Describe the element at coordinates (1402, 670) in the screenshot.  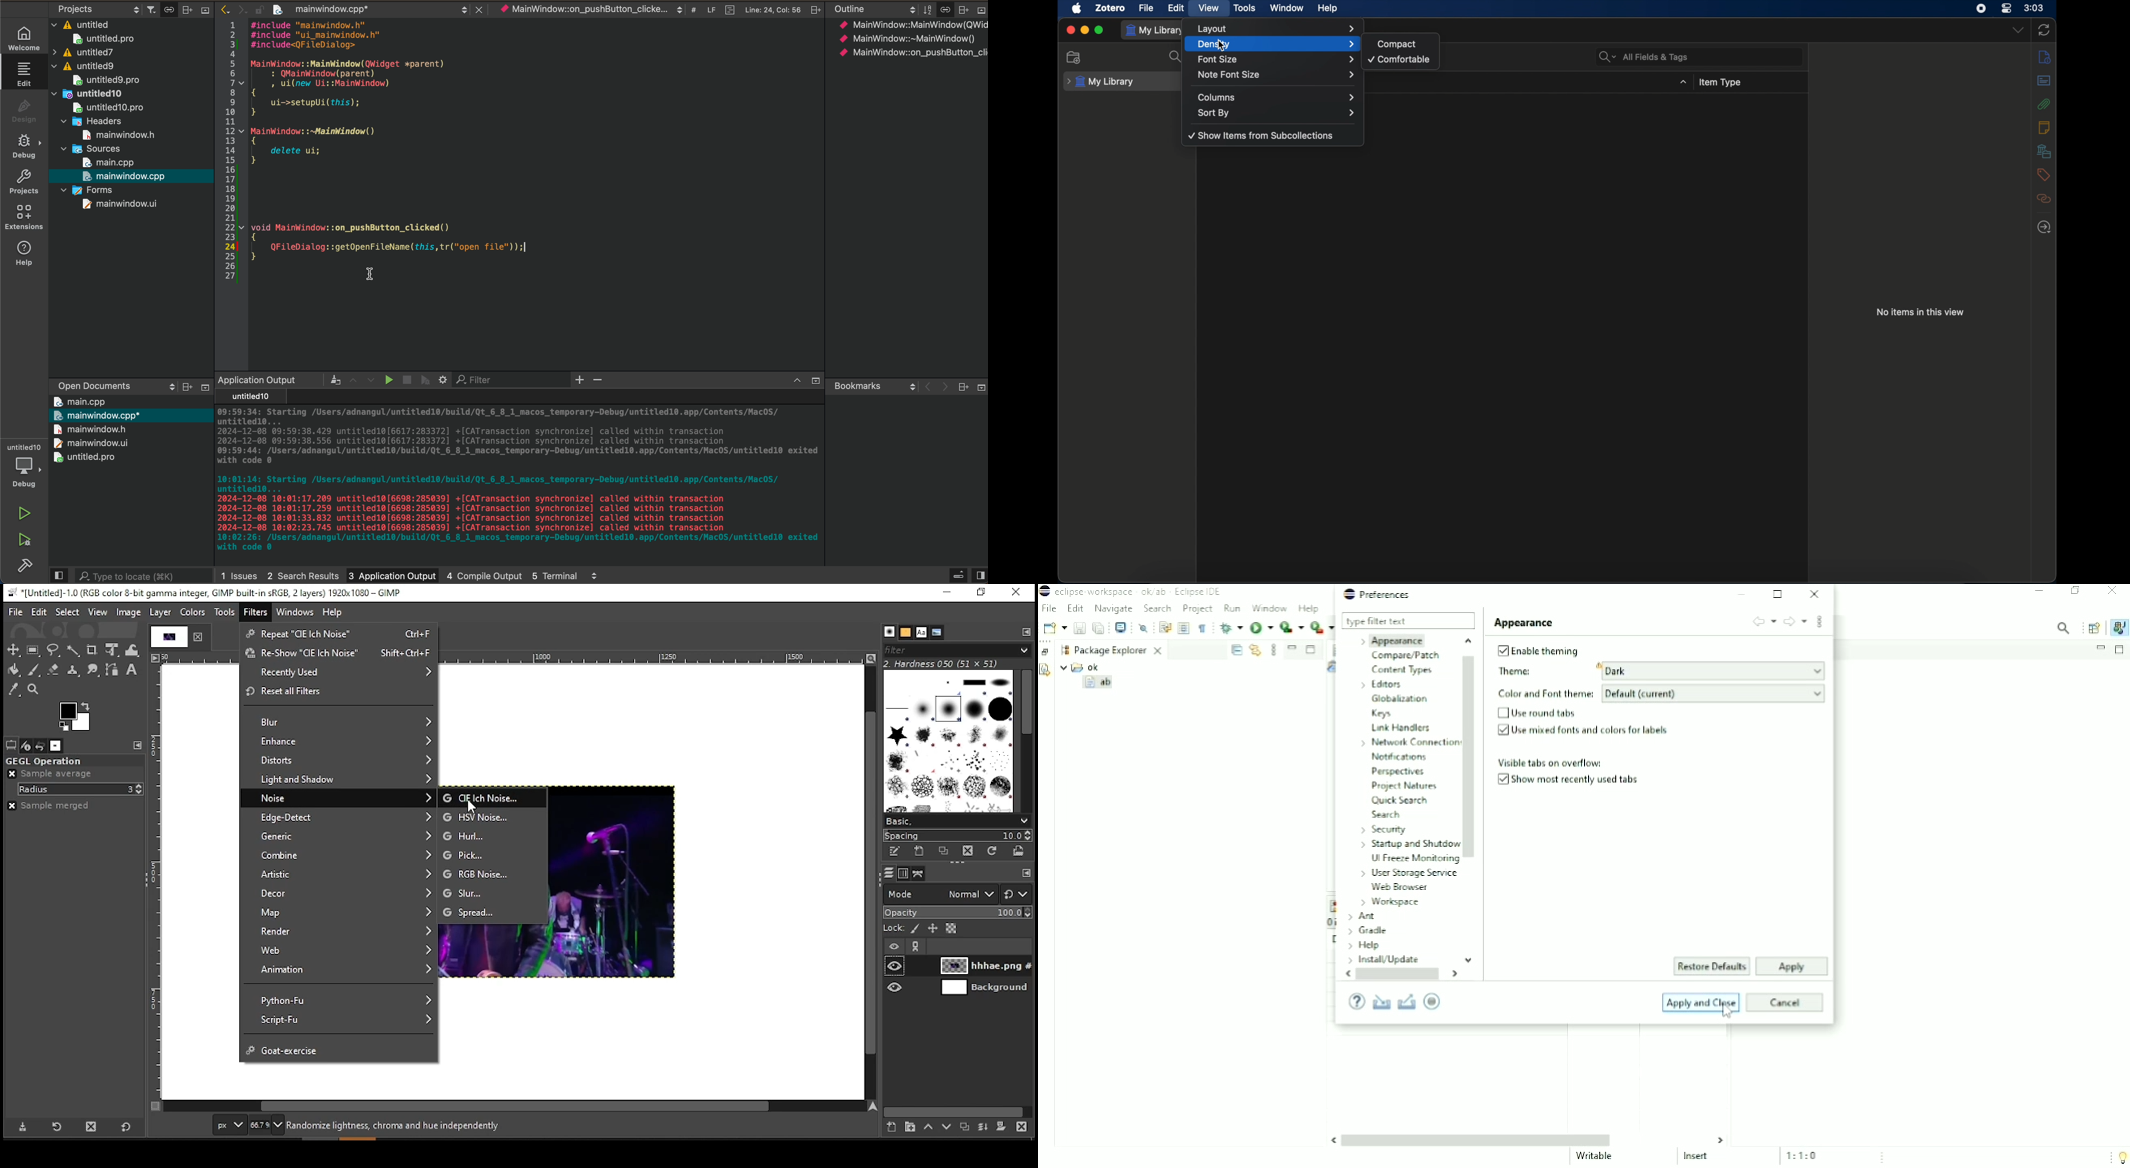
I see `Content Types` at that location.